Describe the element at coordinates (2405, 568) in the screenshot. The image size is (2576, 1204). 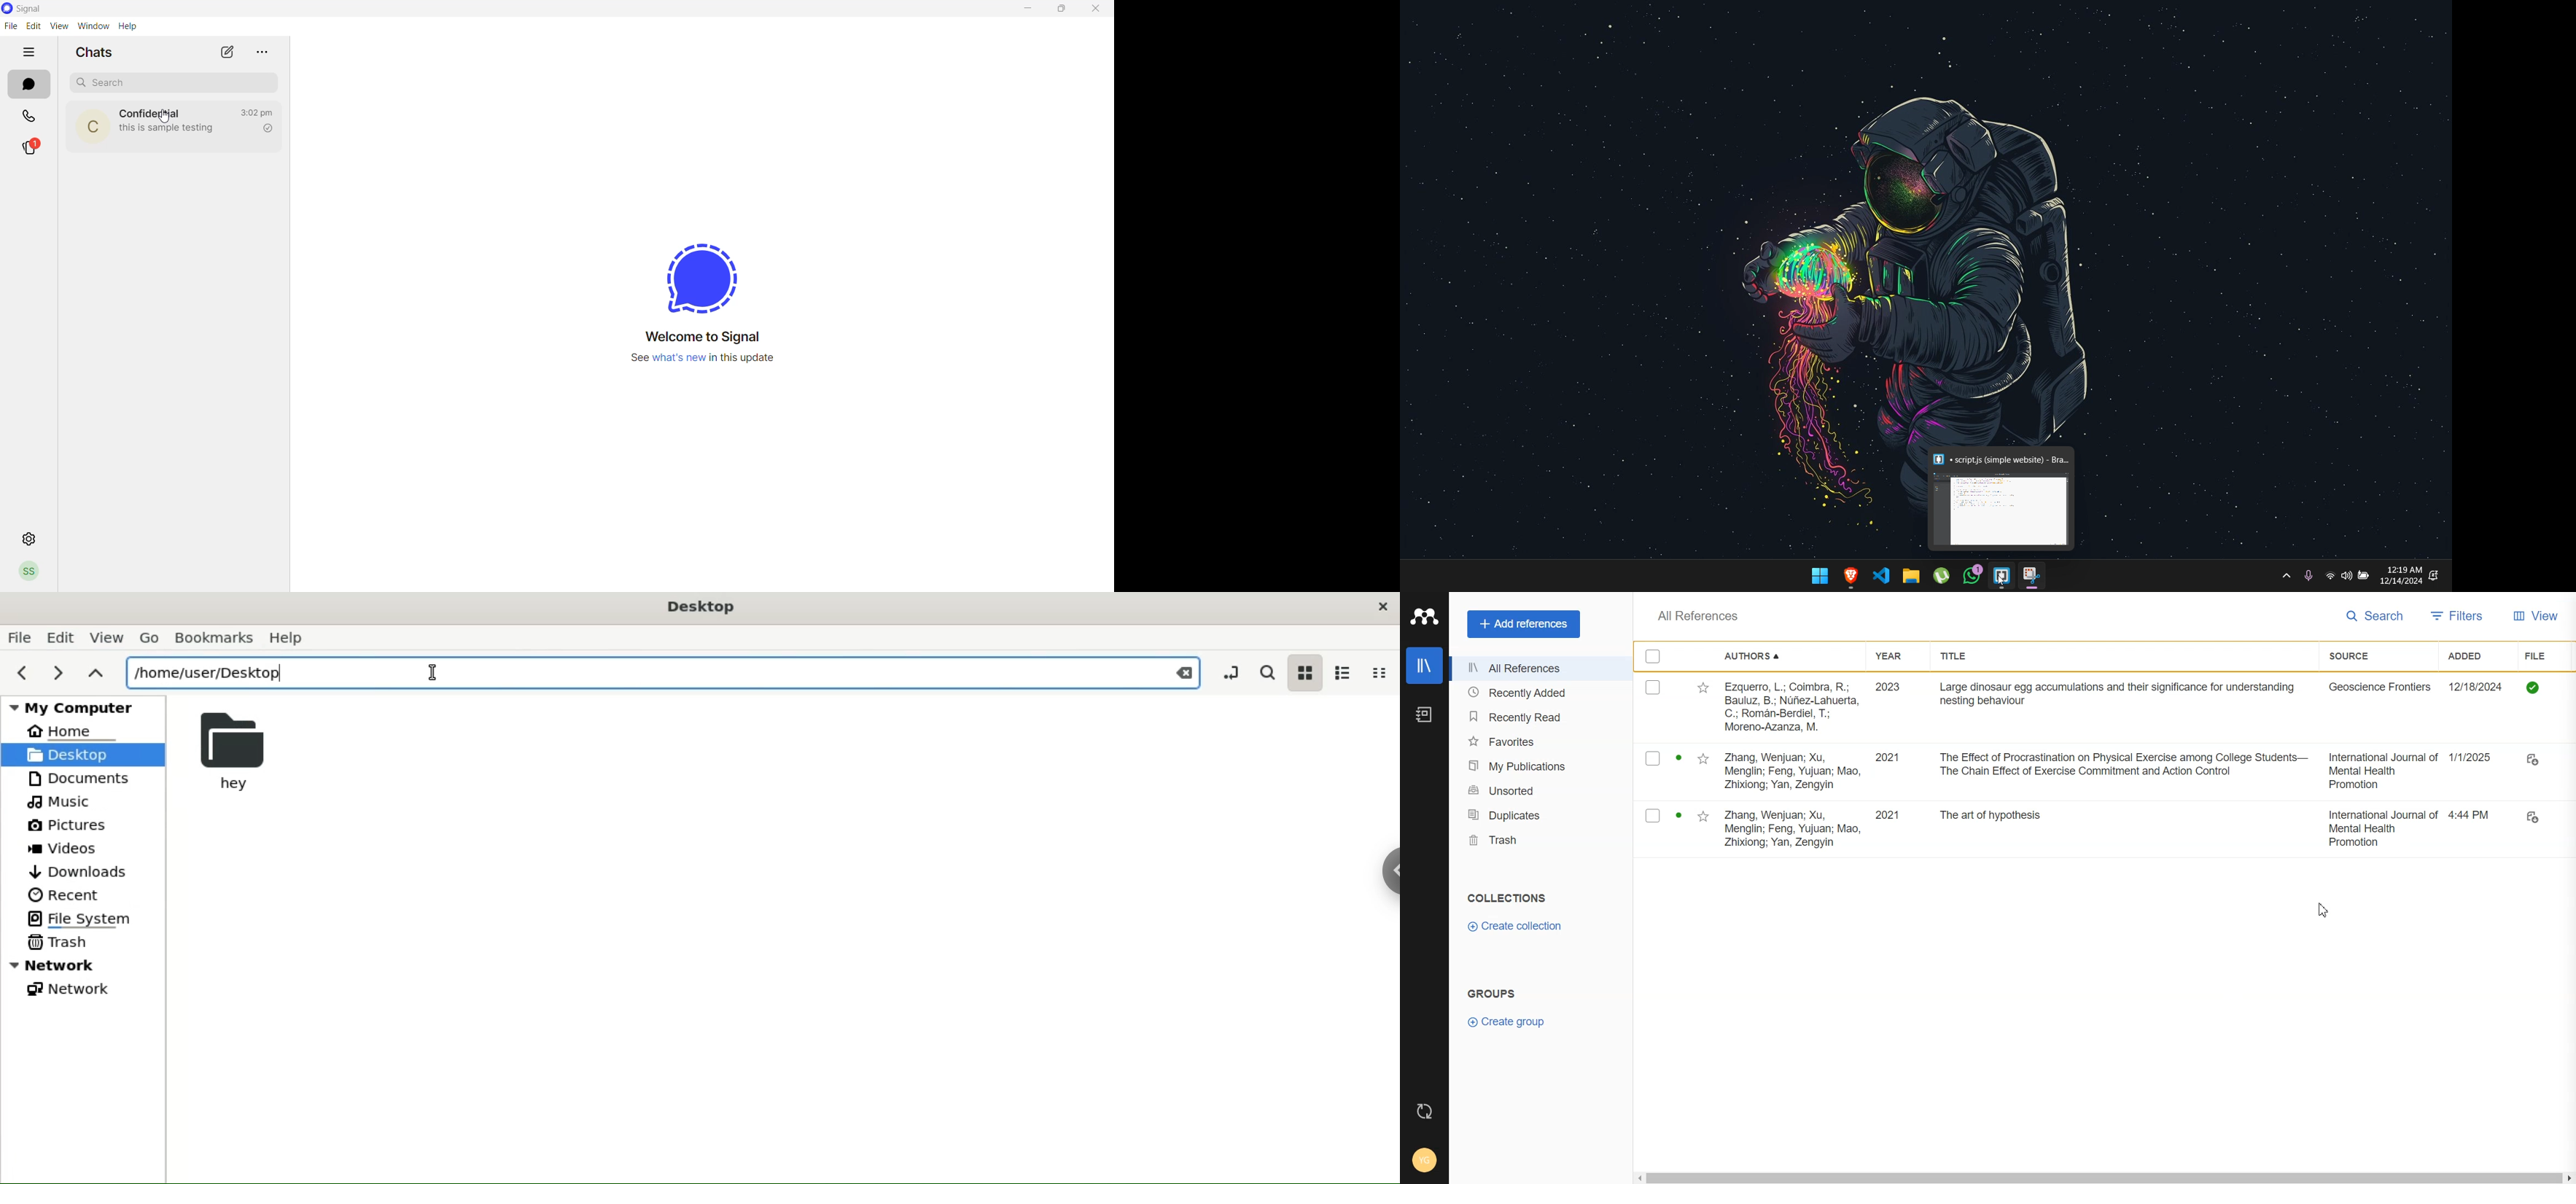
I see `12:19AM` at that location.